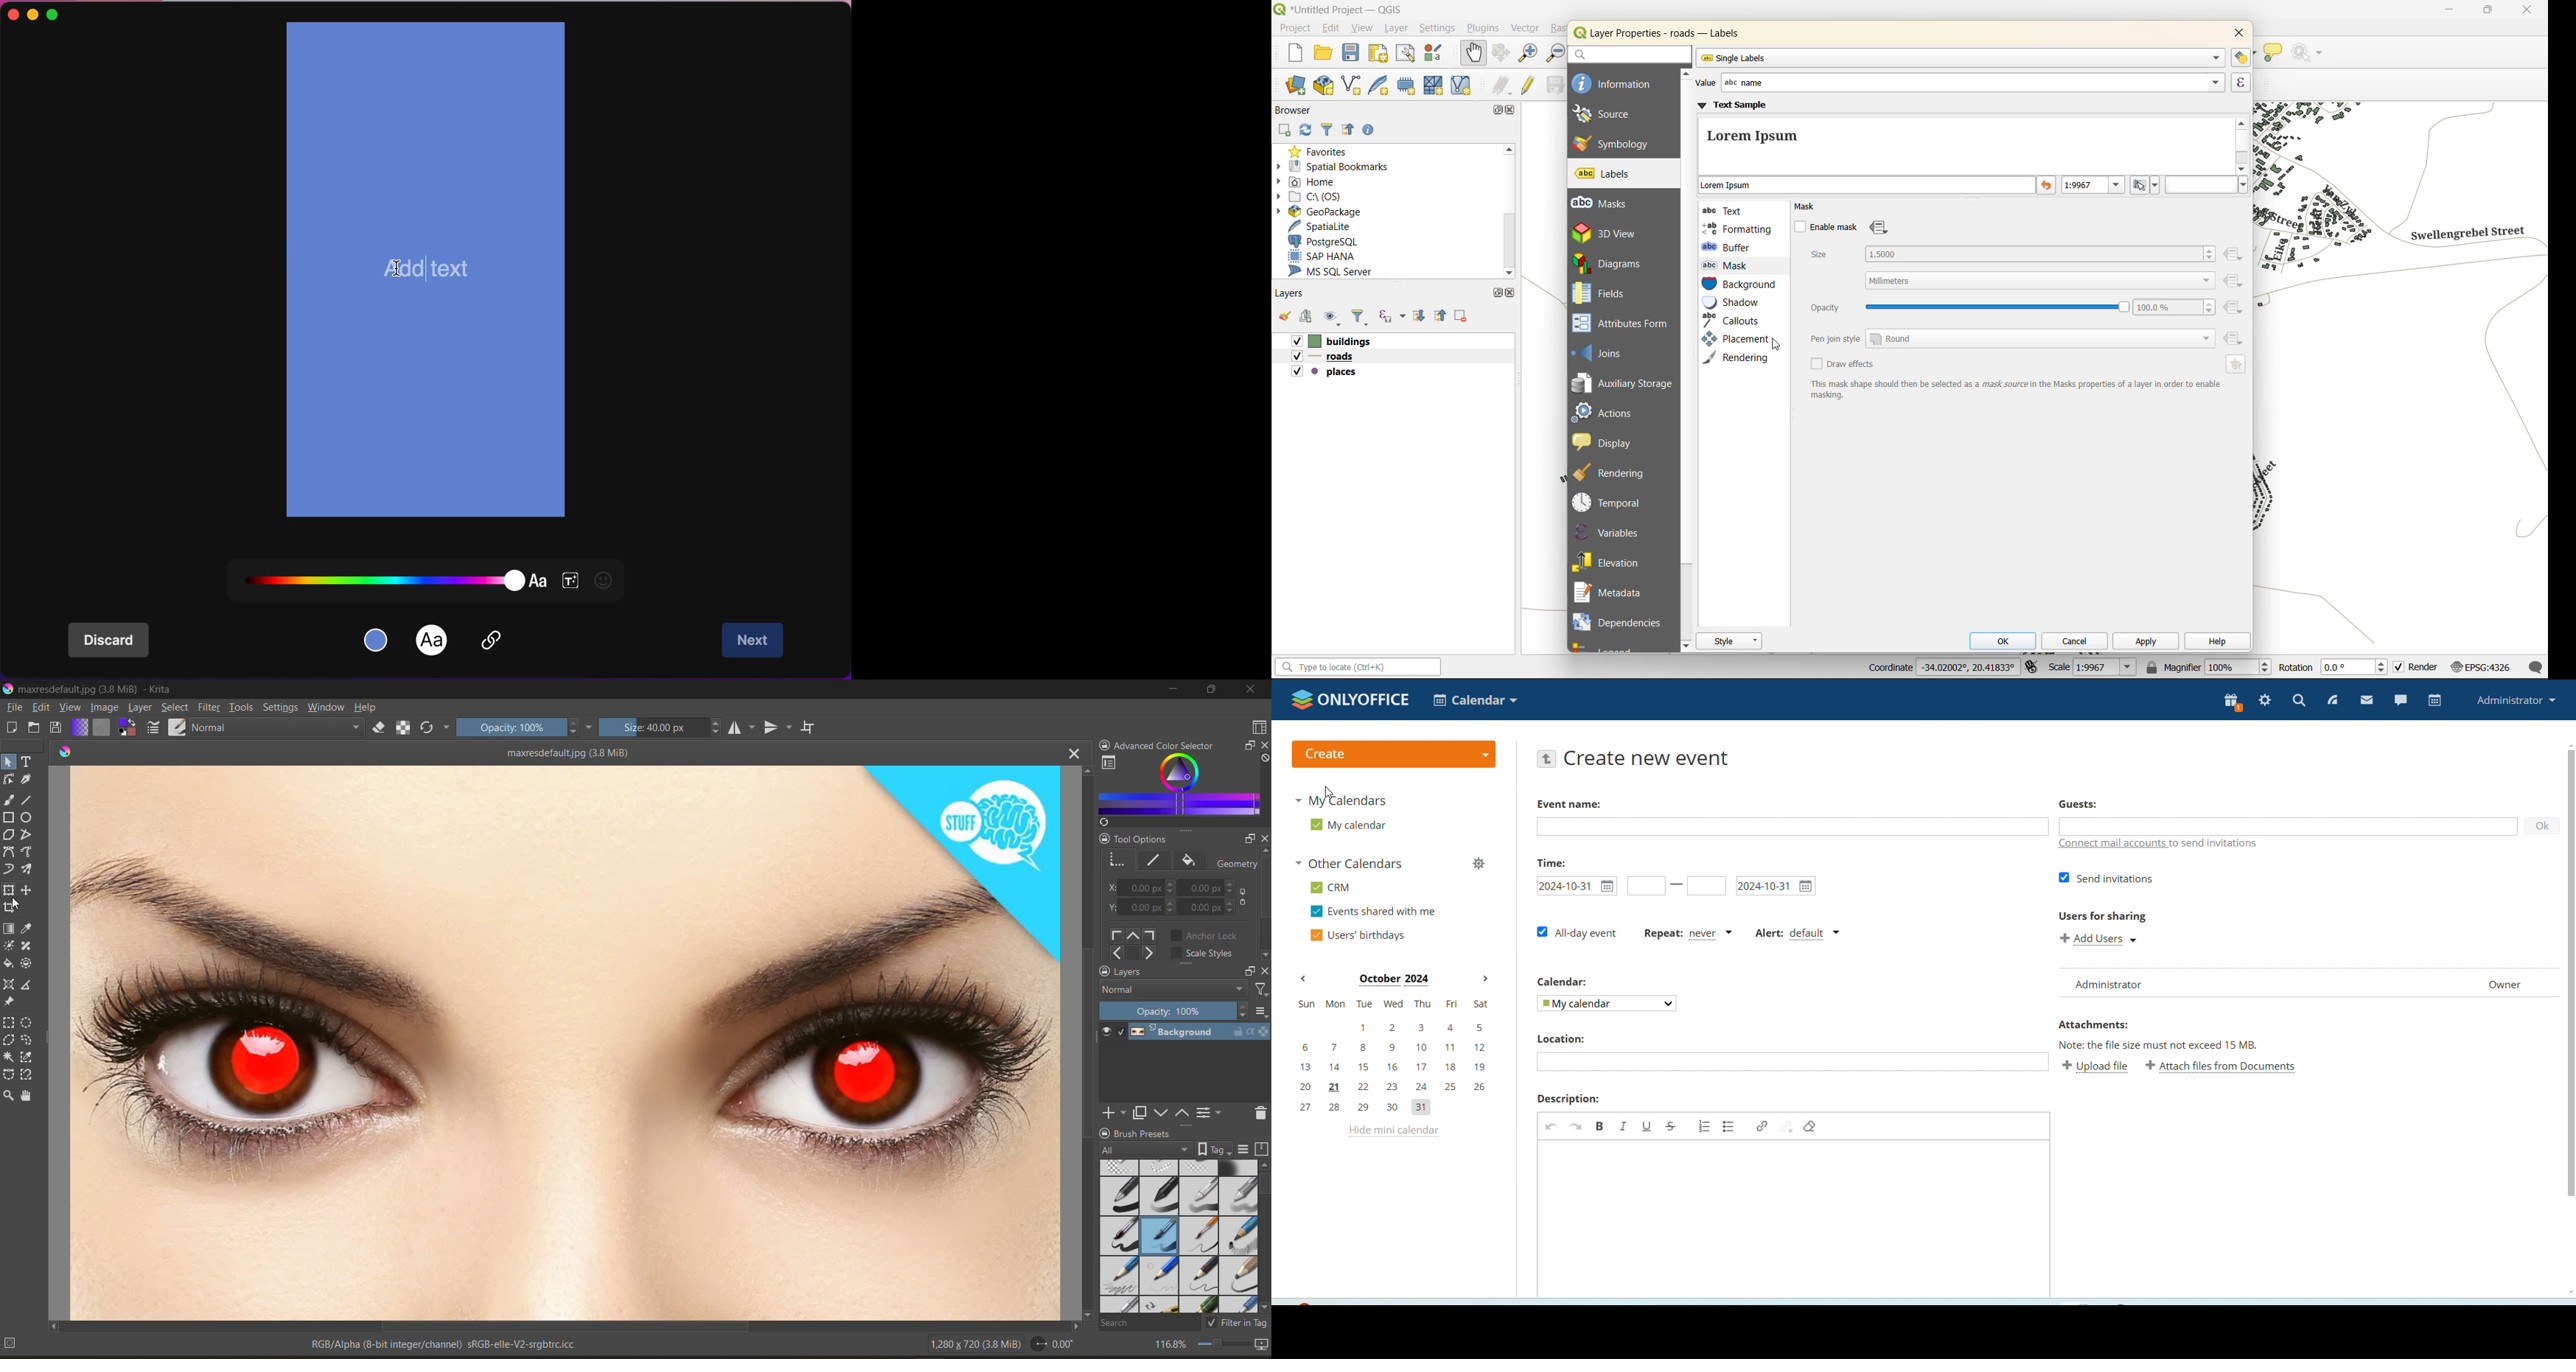  What do you see at coordinates (28, 819) in the screenshot?
I see `tool` at bounding box center [28, 819].